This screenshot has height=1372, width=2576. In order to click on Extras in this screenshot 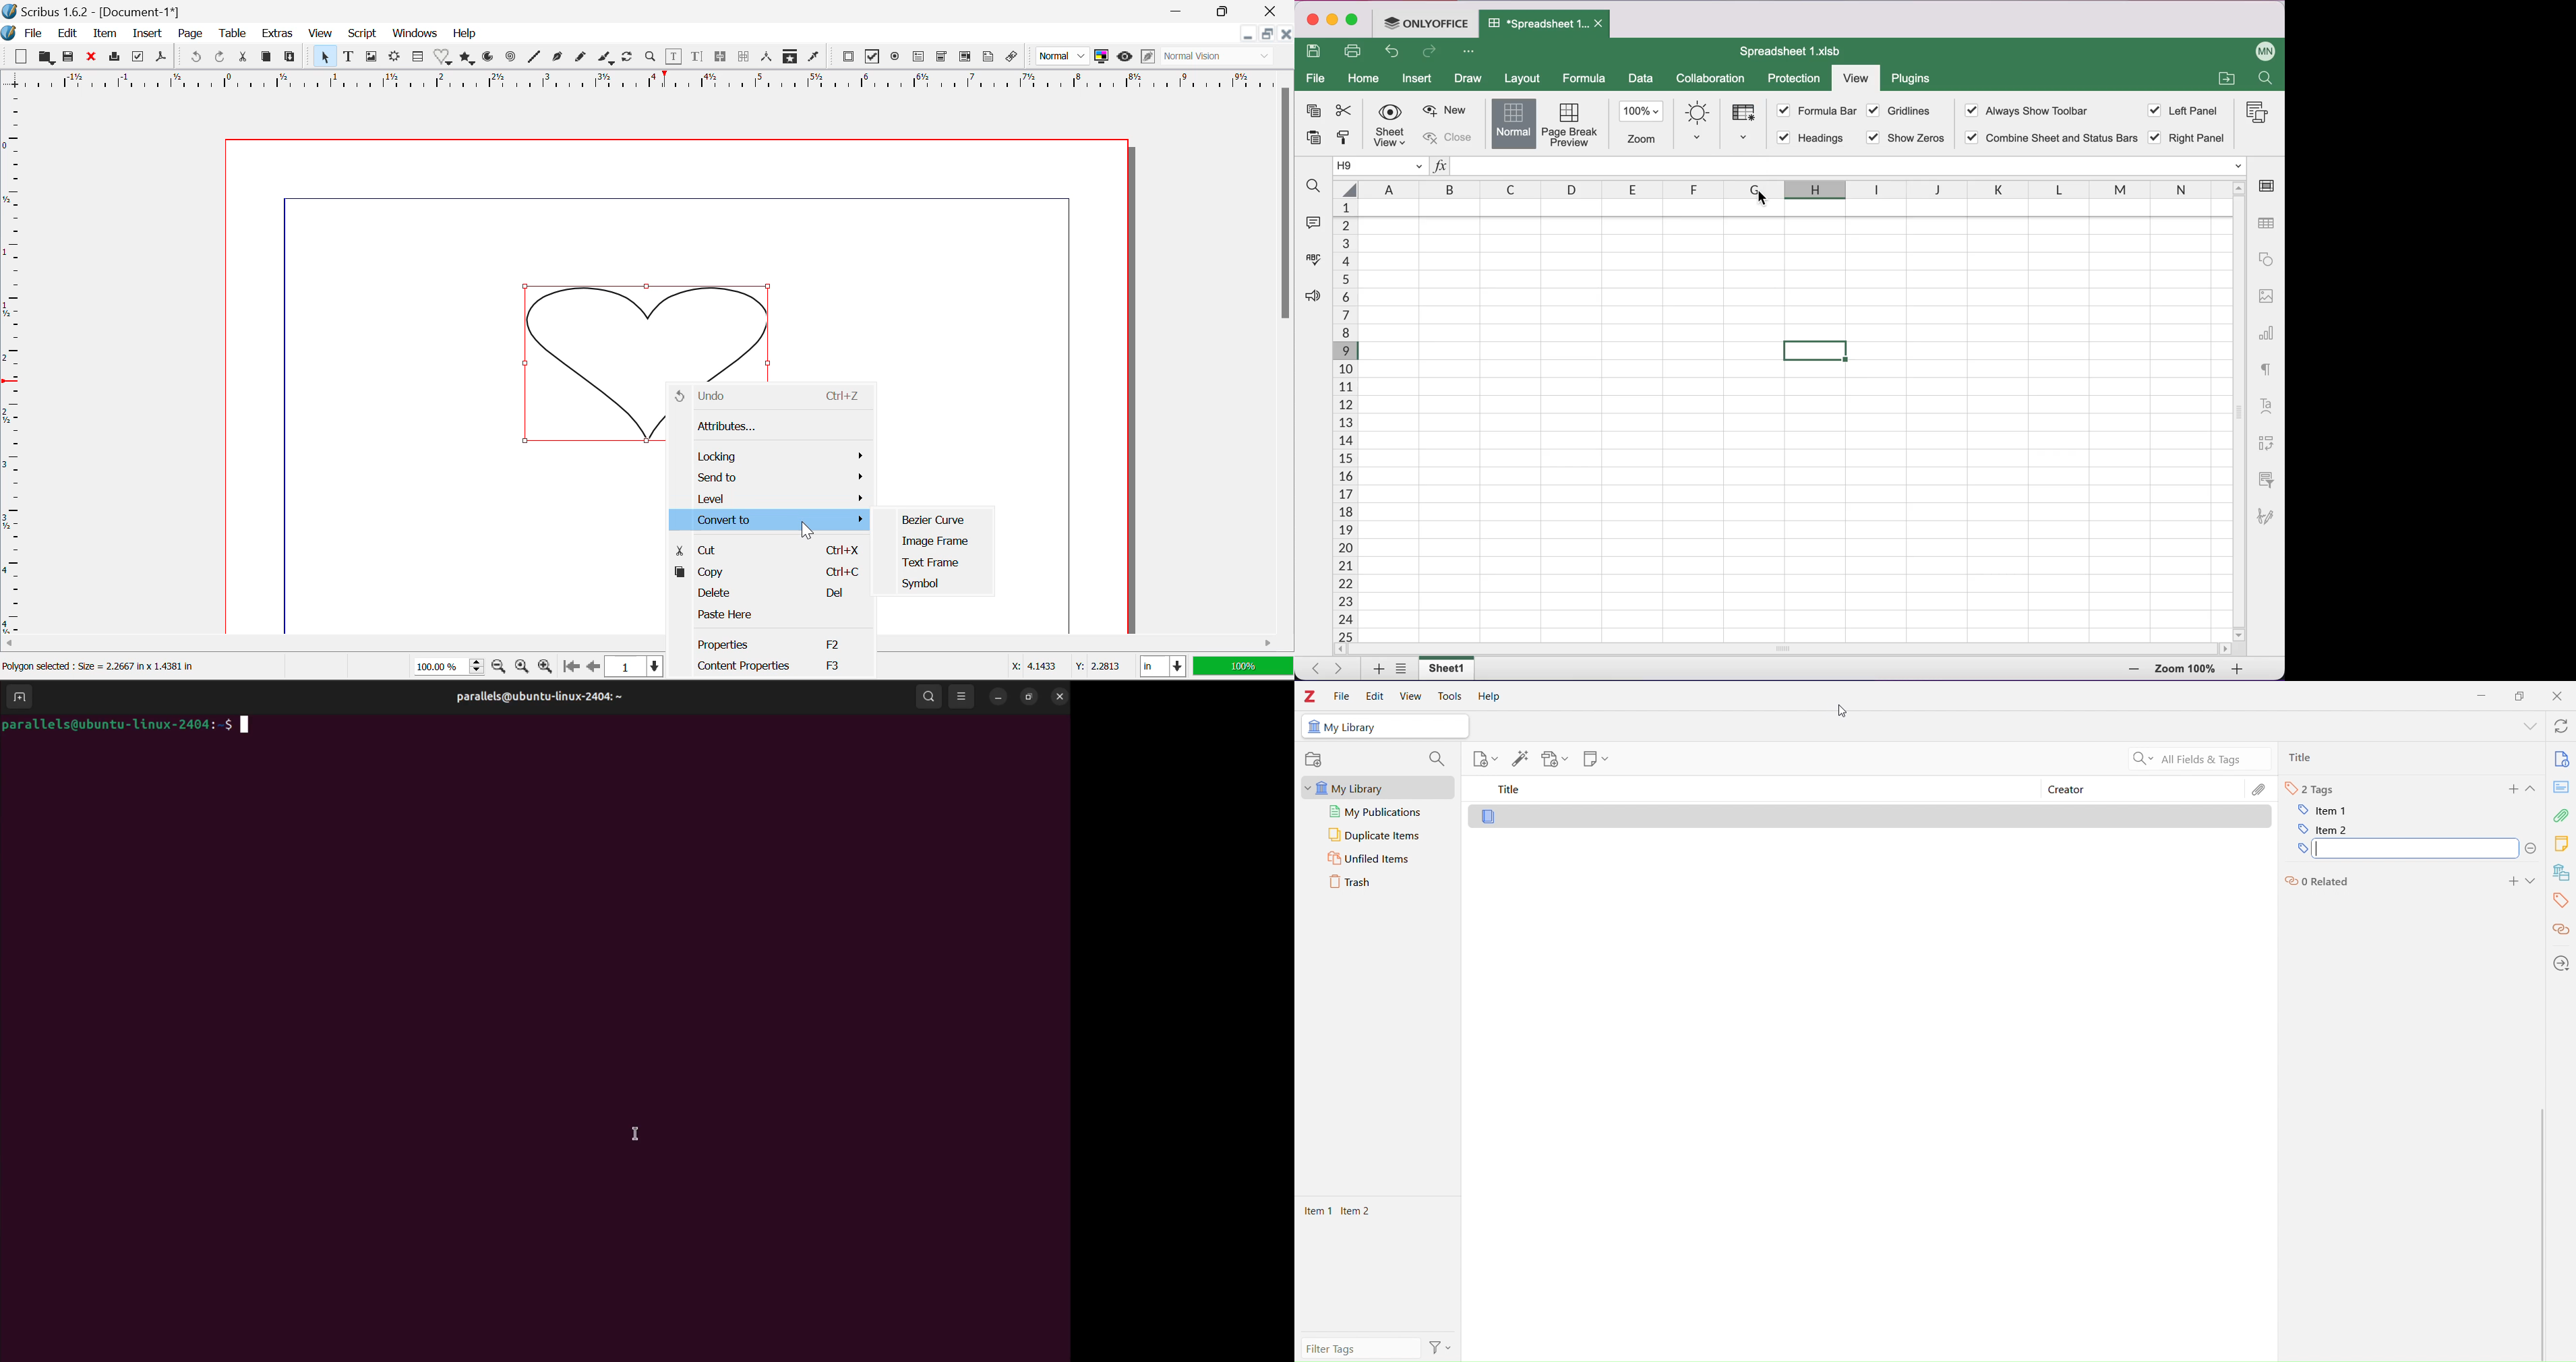, I will do `click(280, 34)`.